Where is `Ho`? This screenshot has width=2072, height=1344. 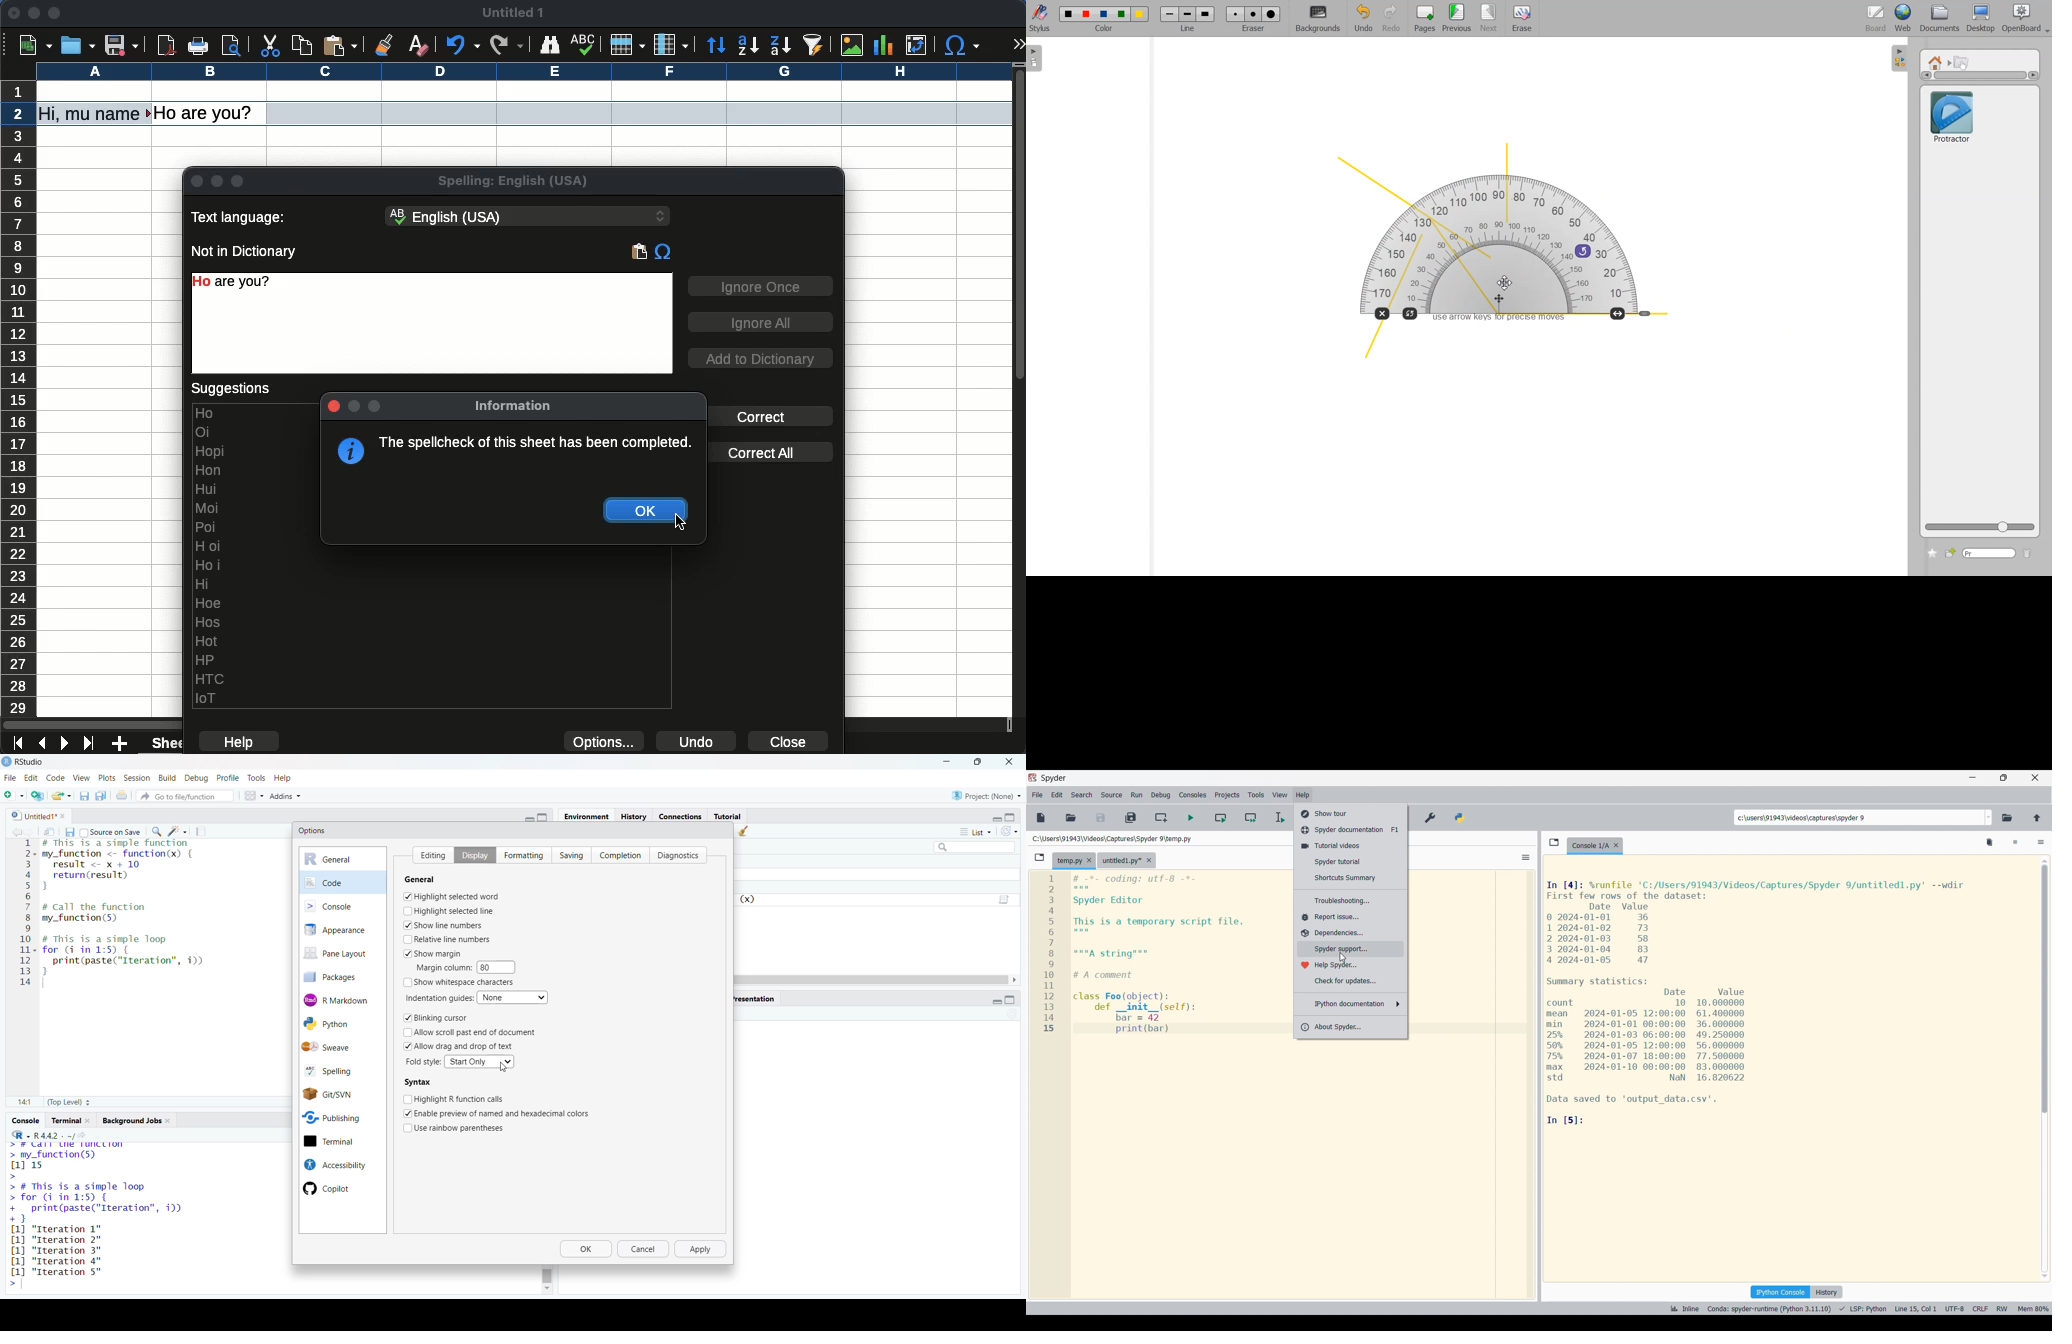
Ho is located at coordinates (240, 414).